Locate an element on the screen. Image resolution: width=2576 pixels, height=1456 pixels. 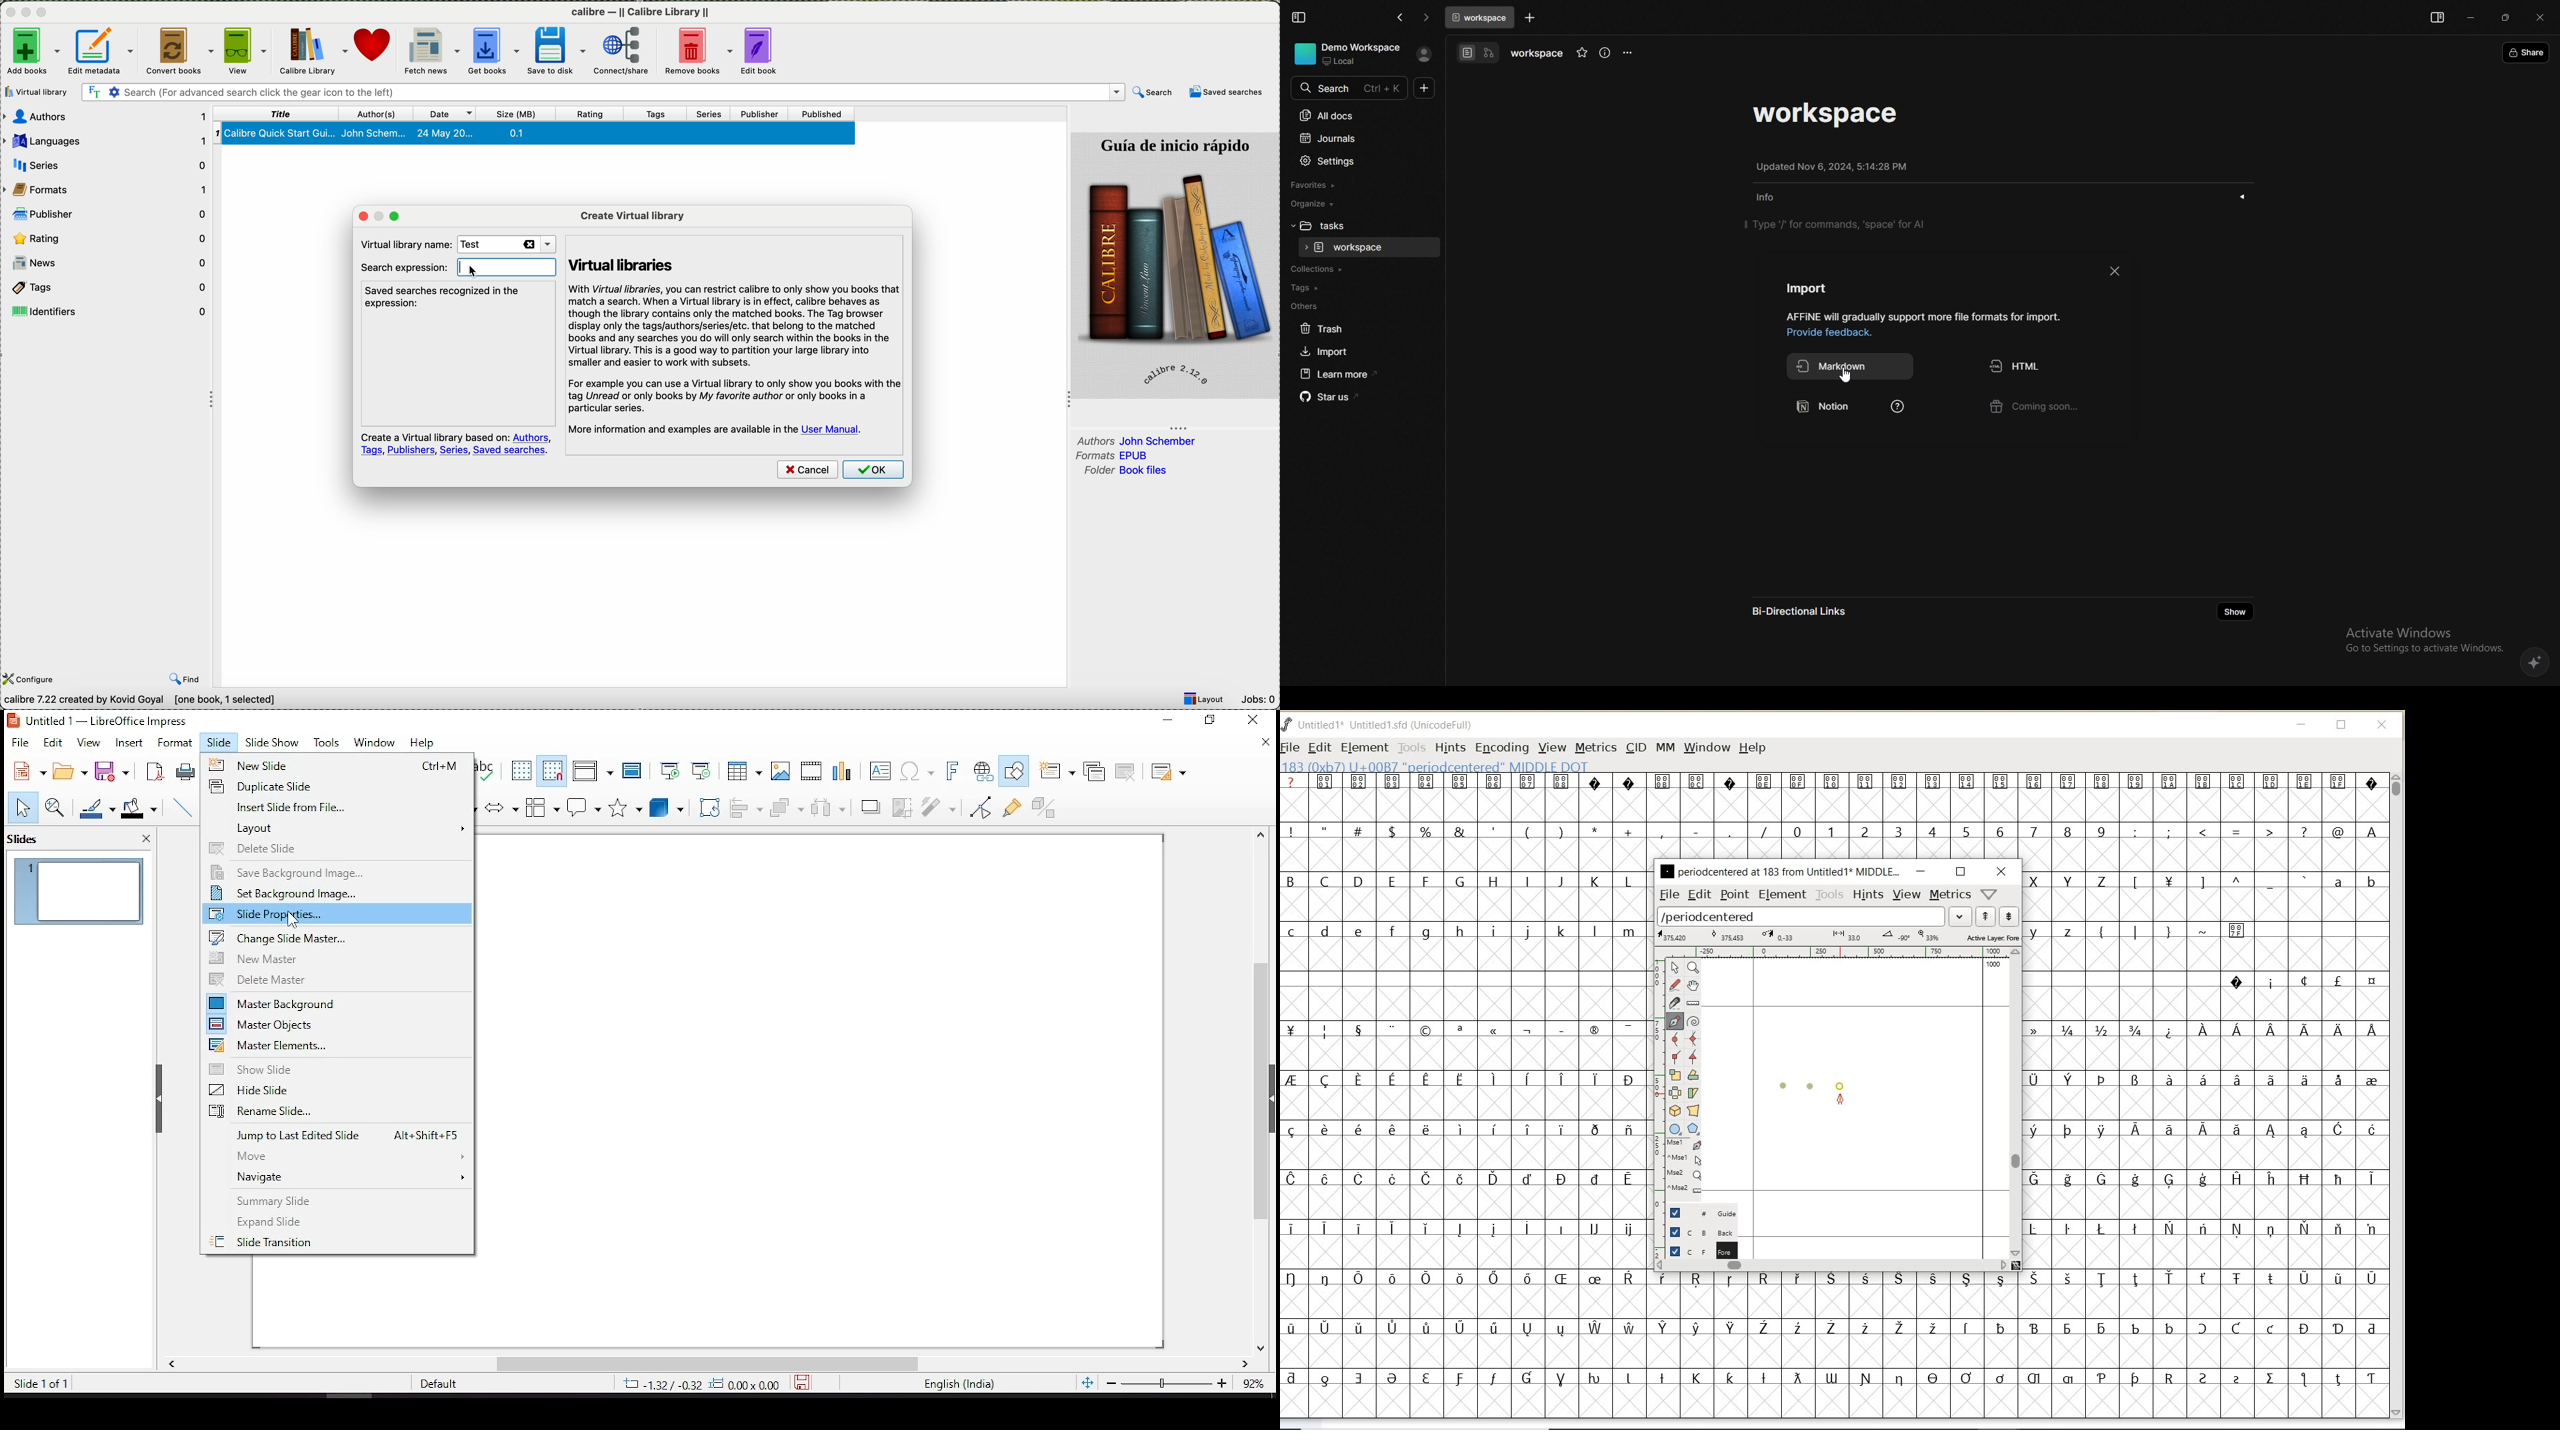
export as pdf is located at coordinates (155, 770).